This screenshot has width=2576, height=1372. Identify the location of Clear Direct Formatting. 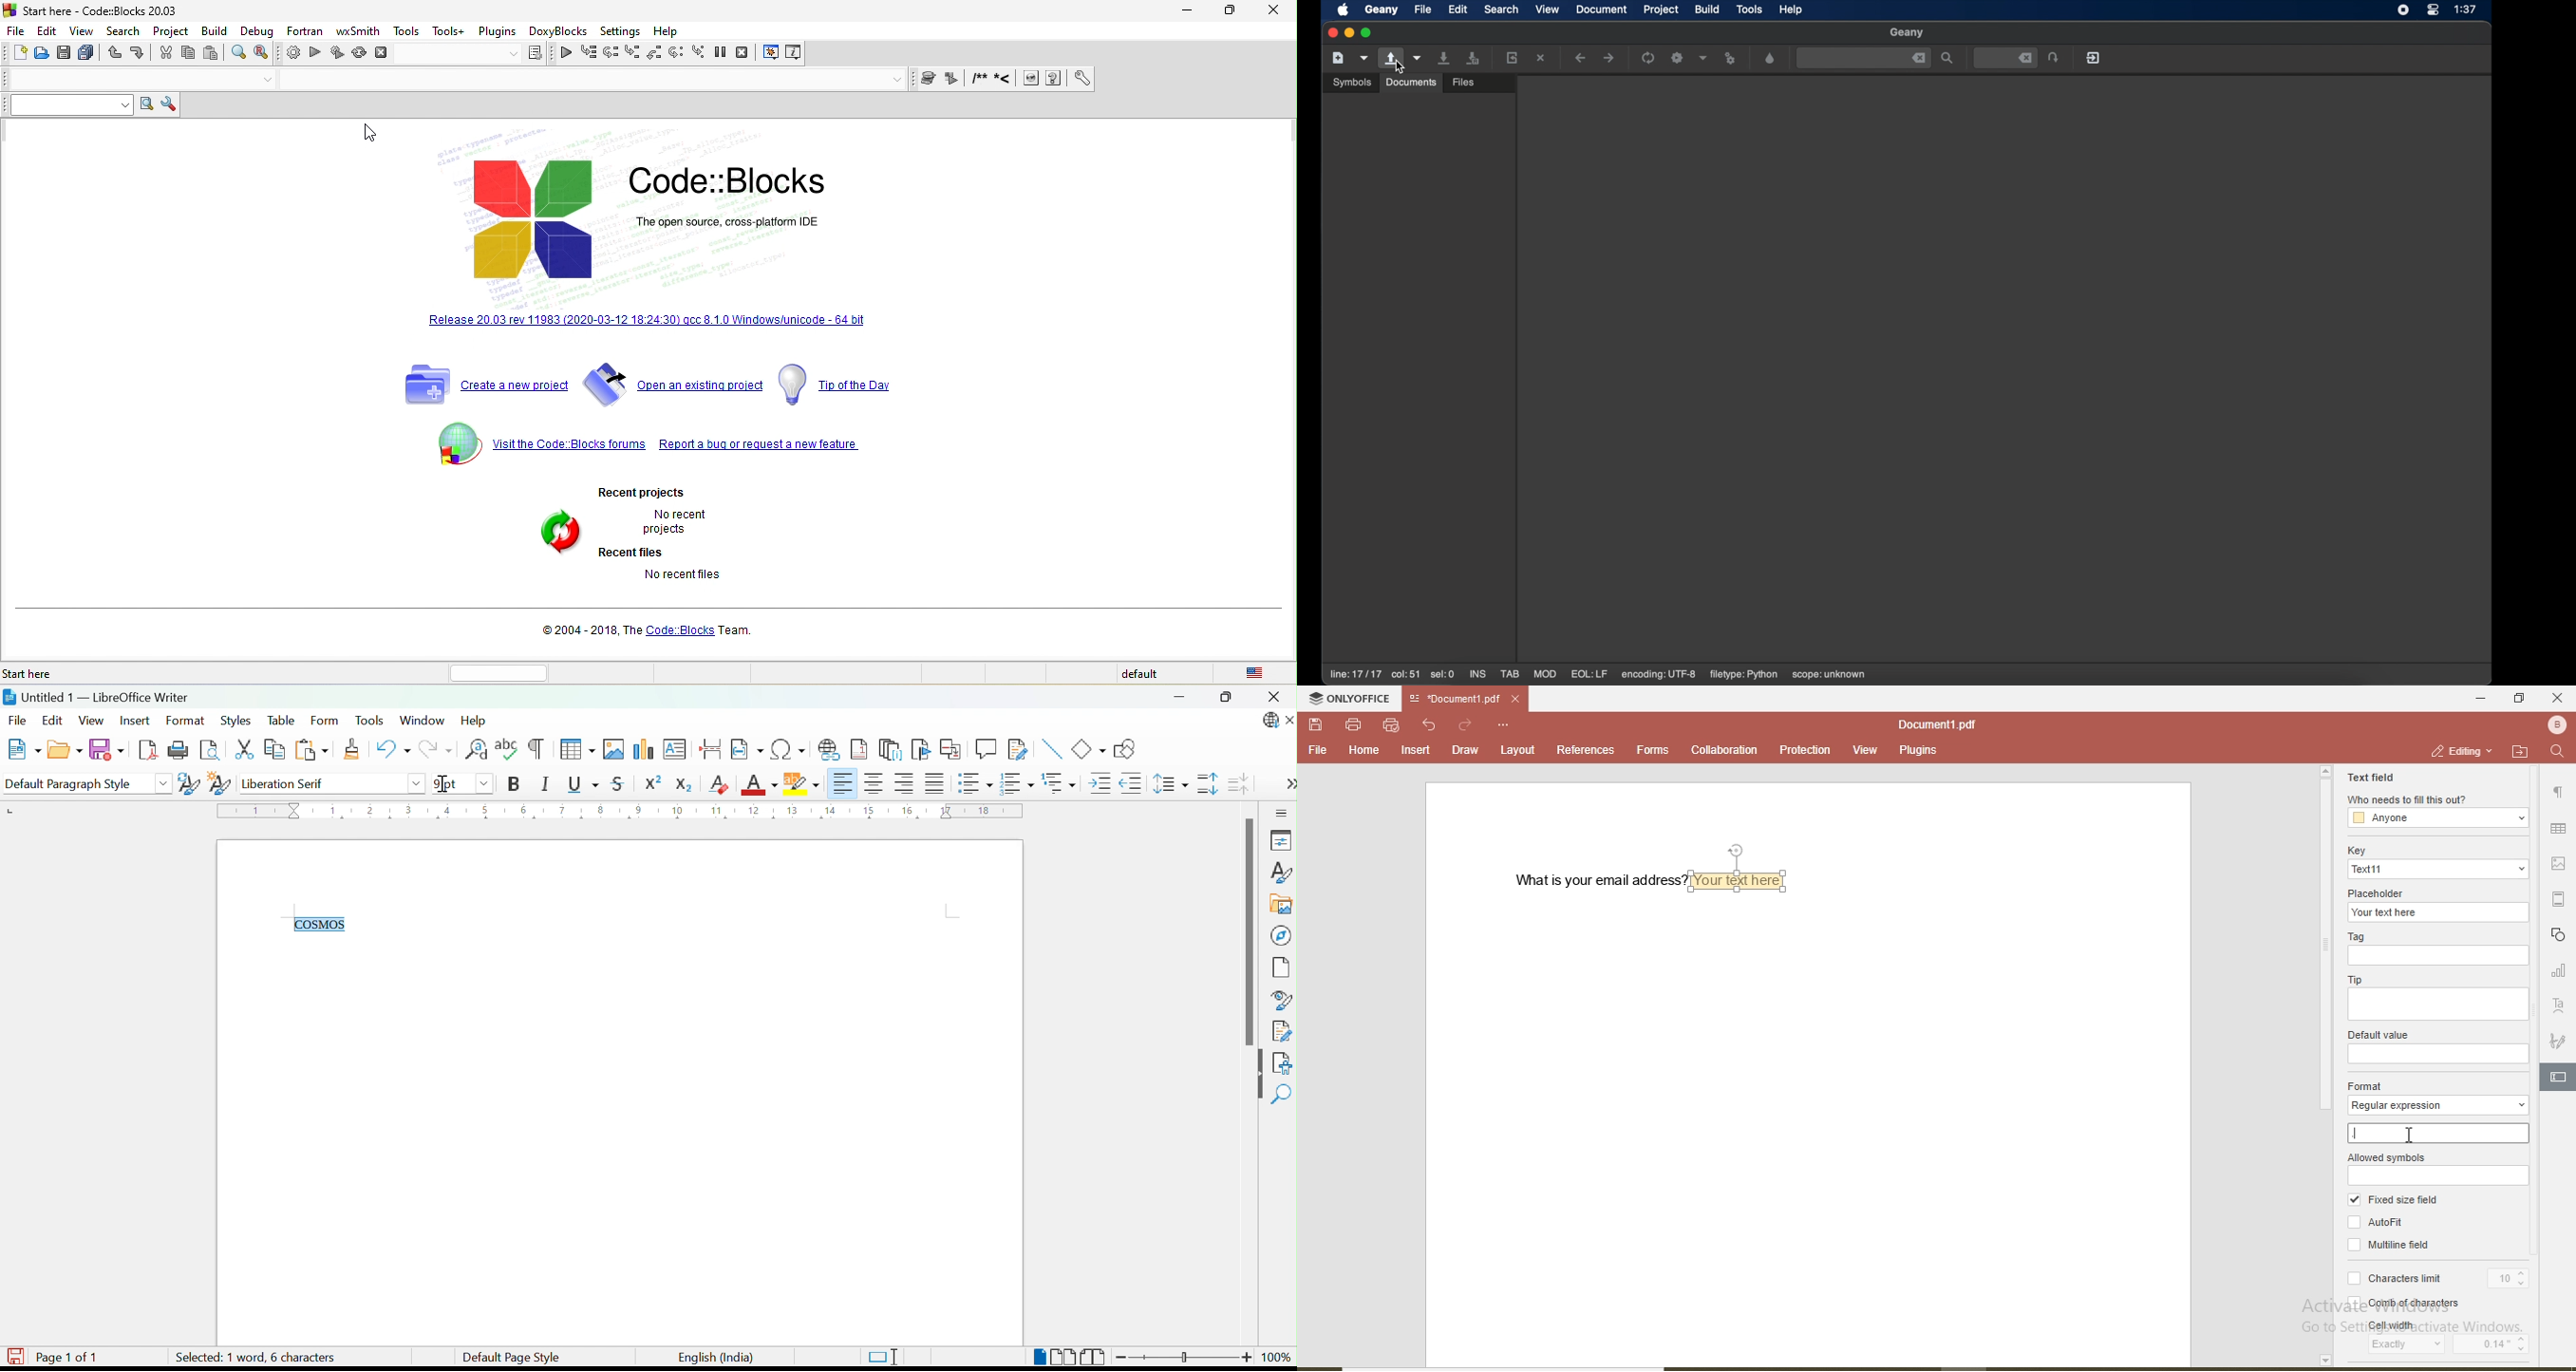
(720, 784).